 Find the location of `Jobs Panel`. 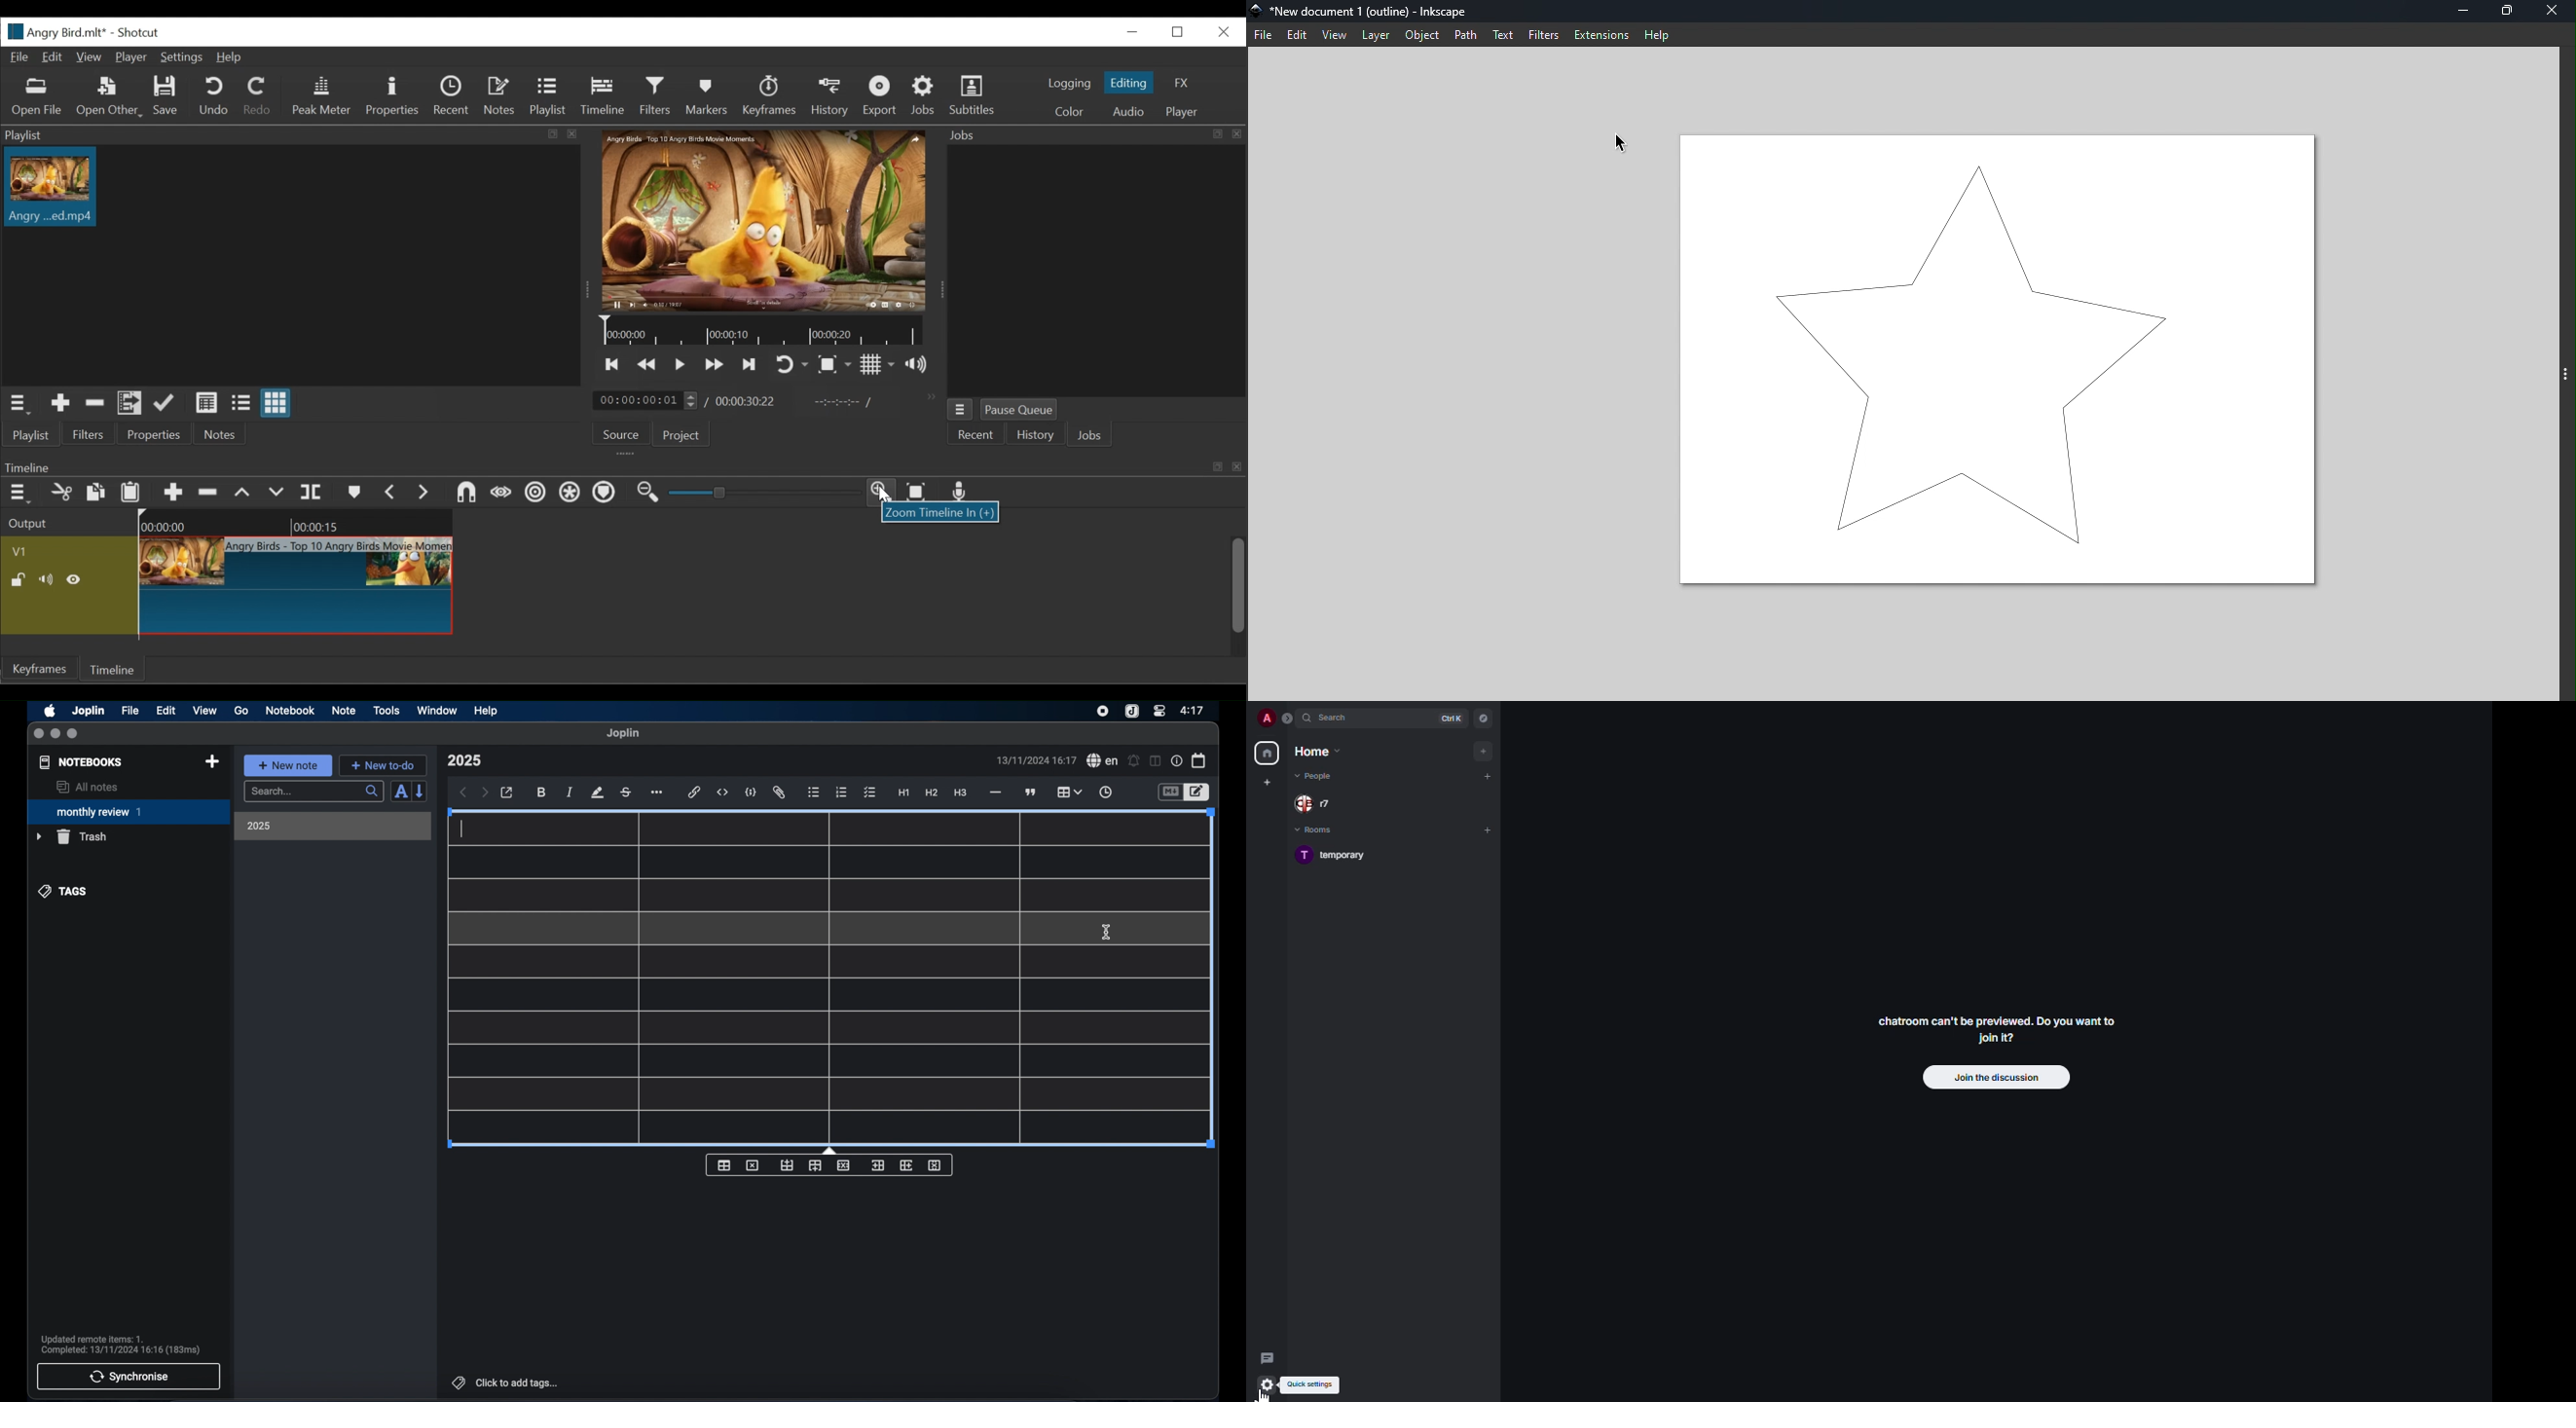

Jobs Panel is located at coordinates (1094, 134).